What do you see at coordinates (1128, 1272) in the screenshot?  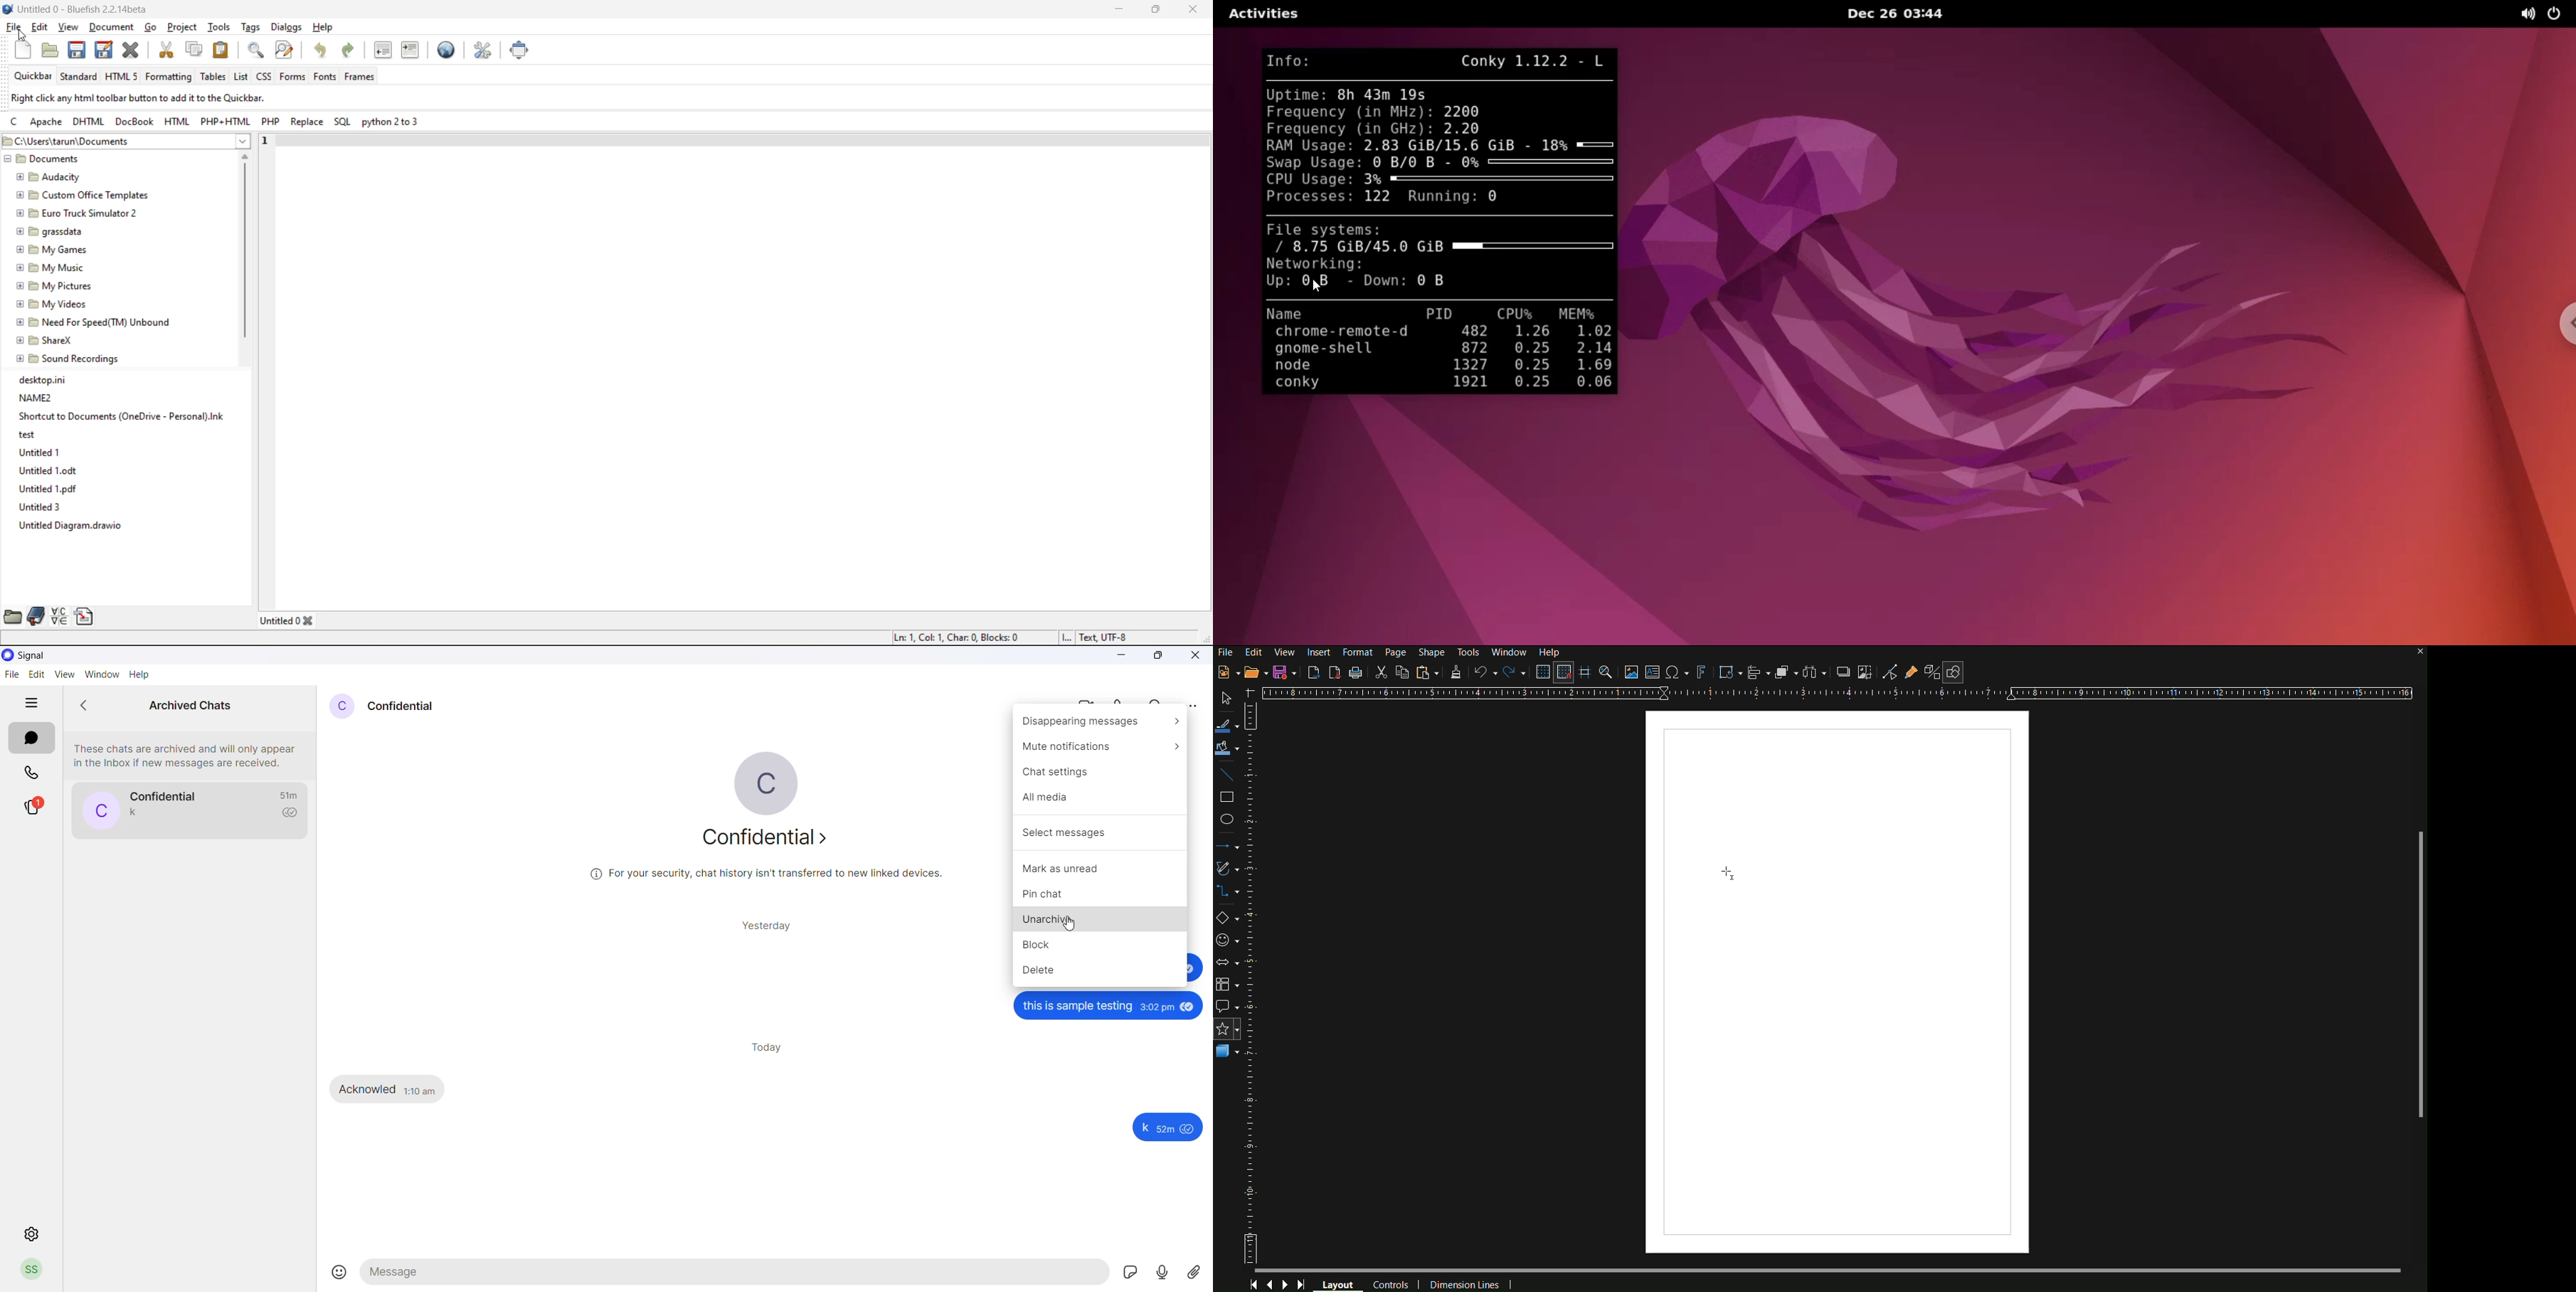 I see `sticker` at bounding box center [1128, 1272].